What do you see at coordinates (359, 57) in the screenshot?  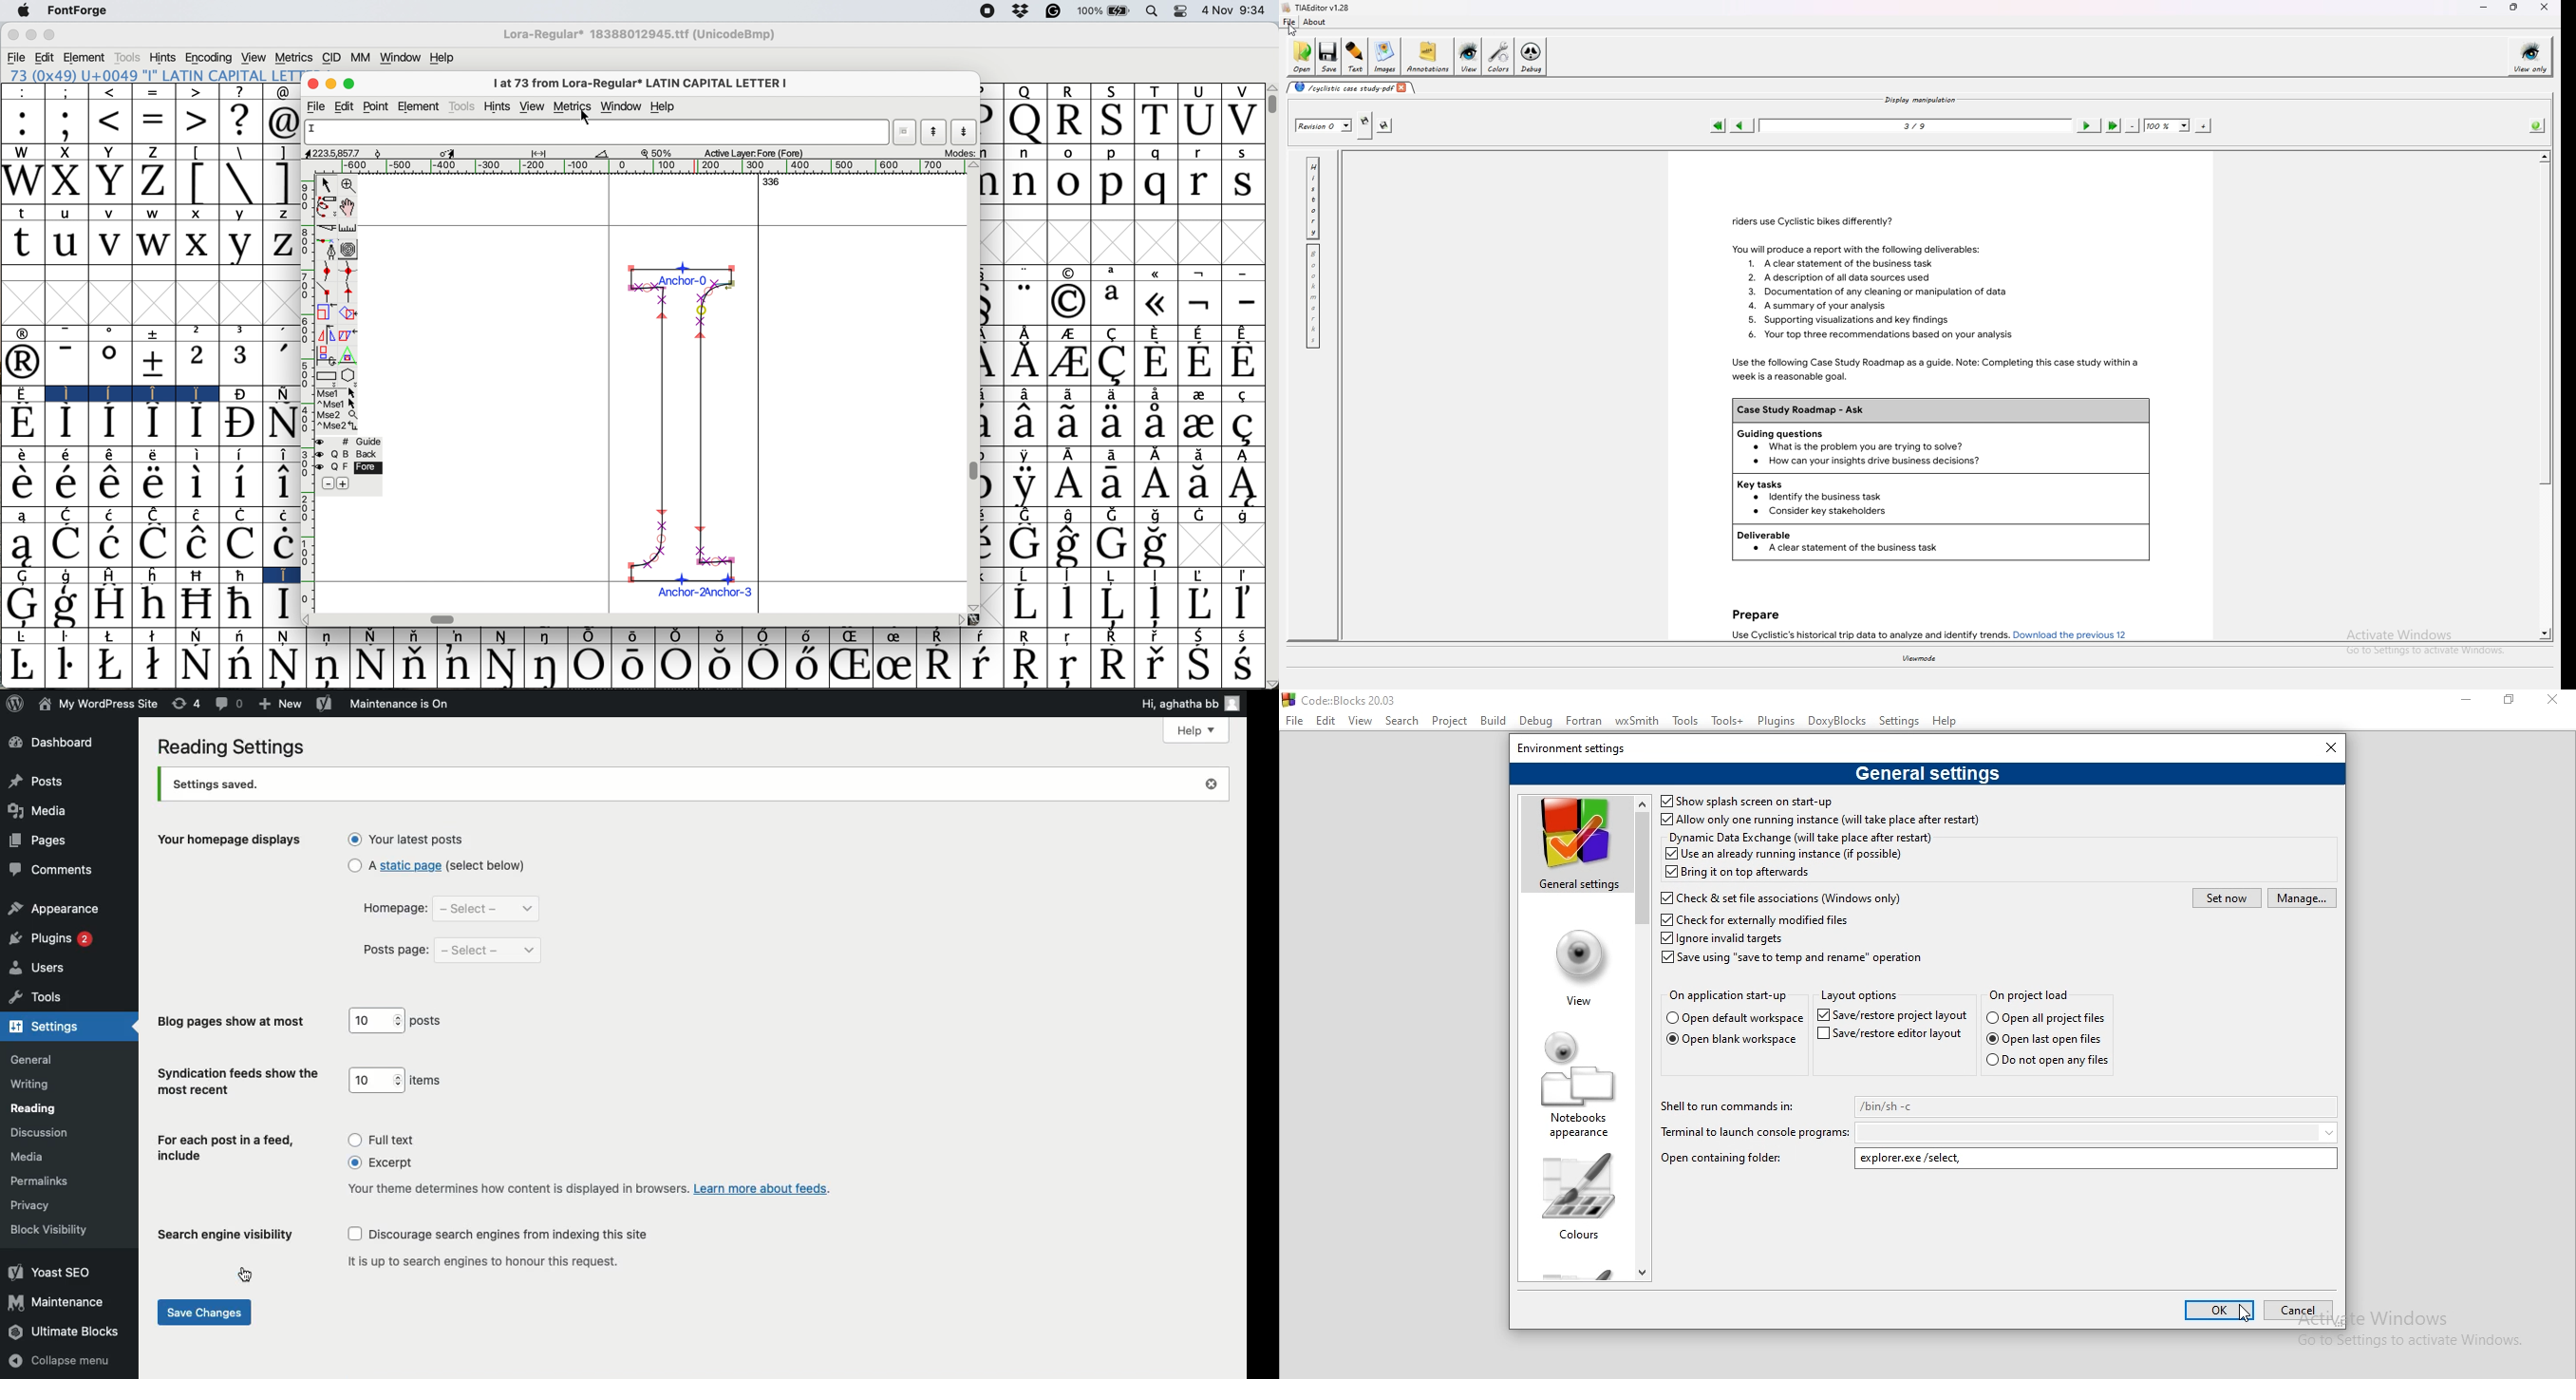 I see `mm` at bounding box center [359, 57].